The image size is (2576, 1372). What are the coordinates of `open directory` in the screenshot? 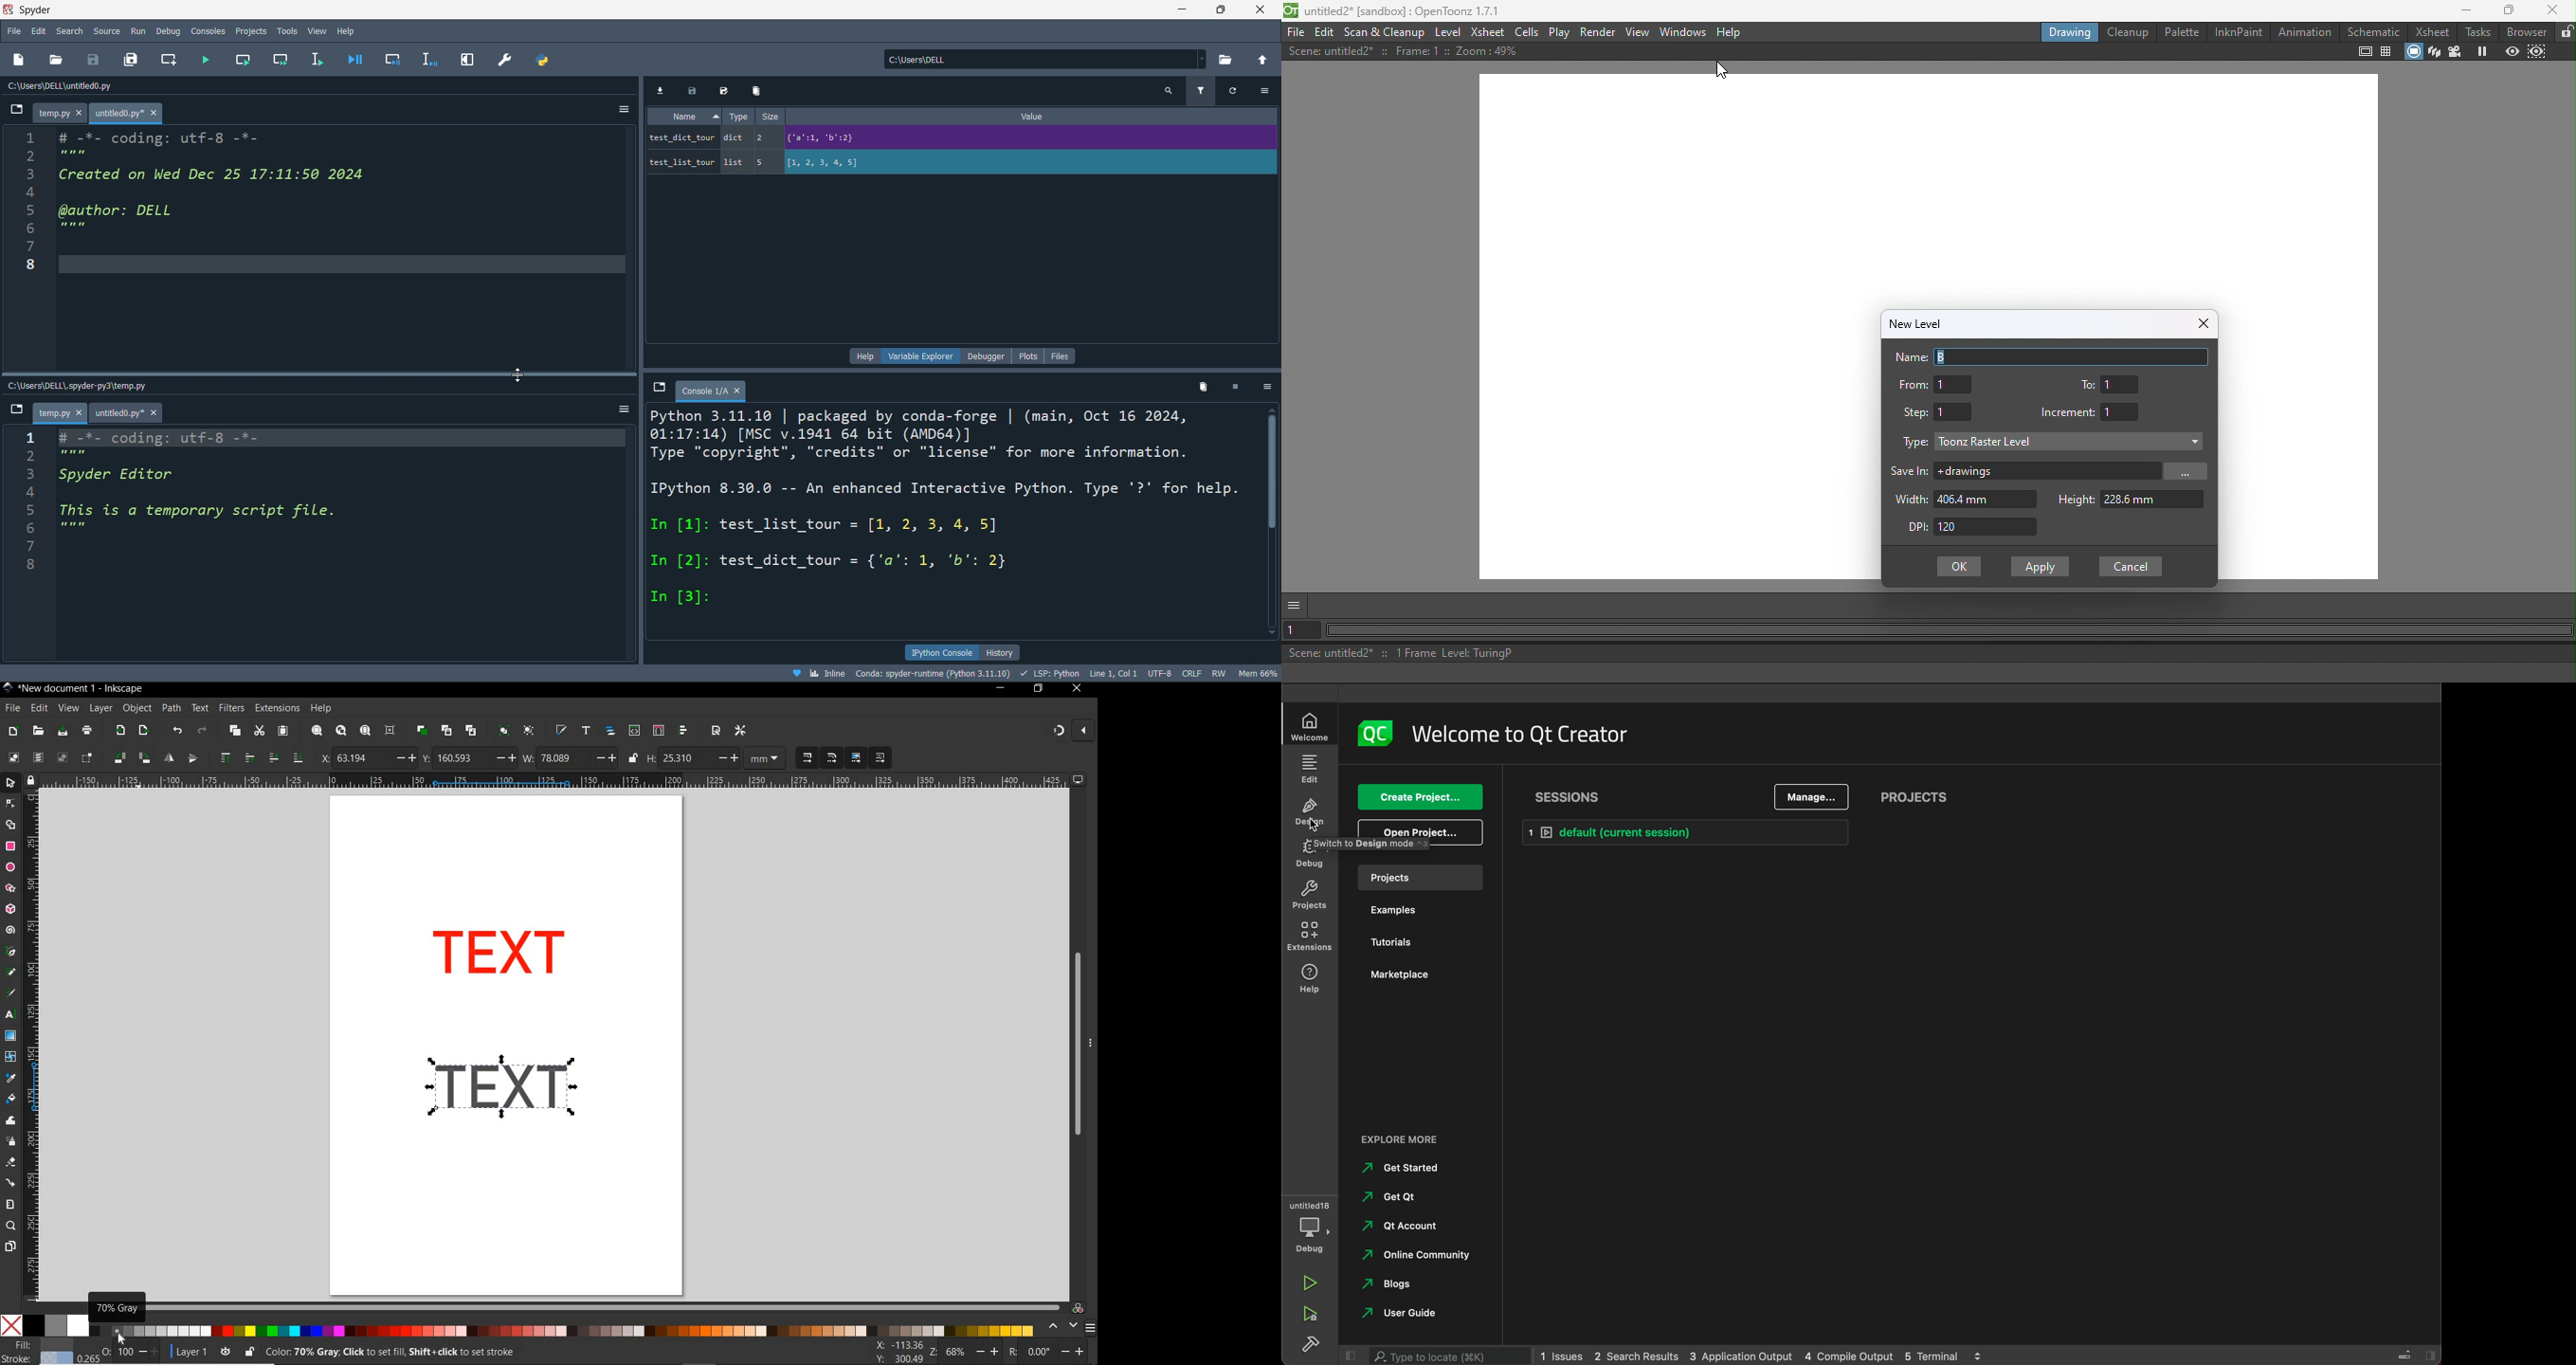 It's located at (1266, 60).